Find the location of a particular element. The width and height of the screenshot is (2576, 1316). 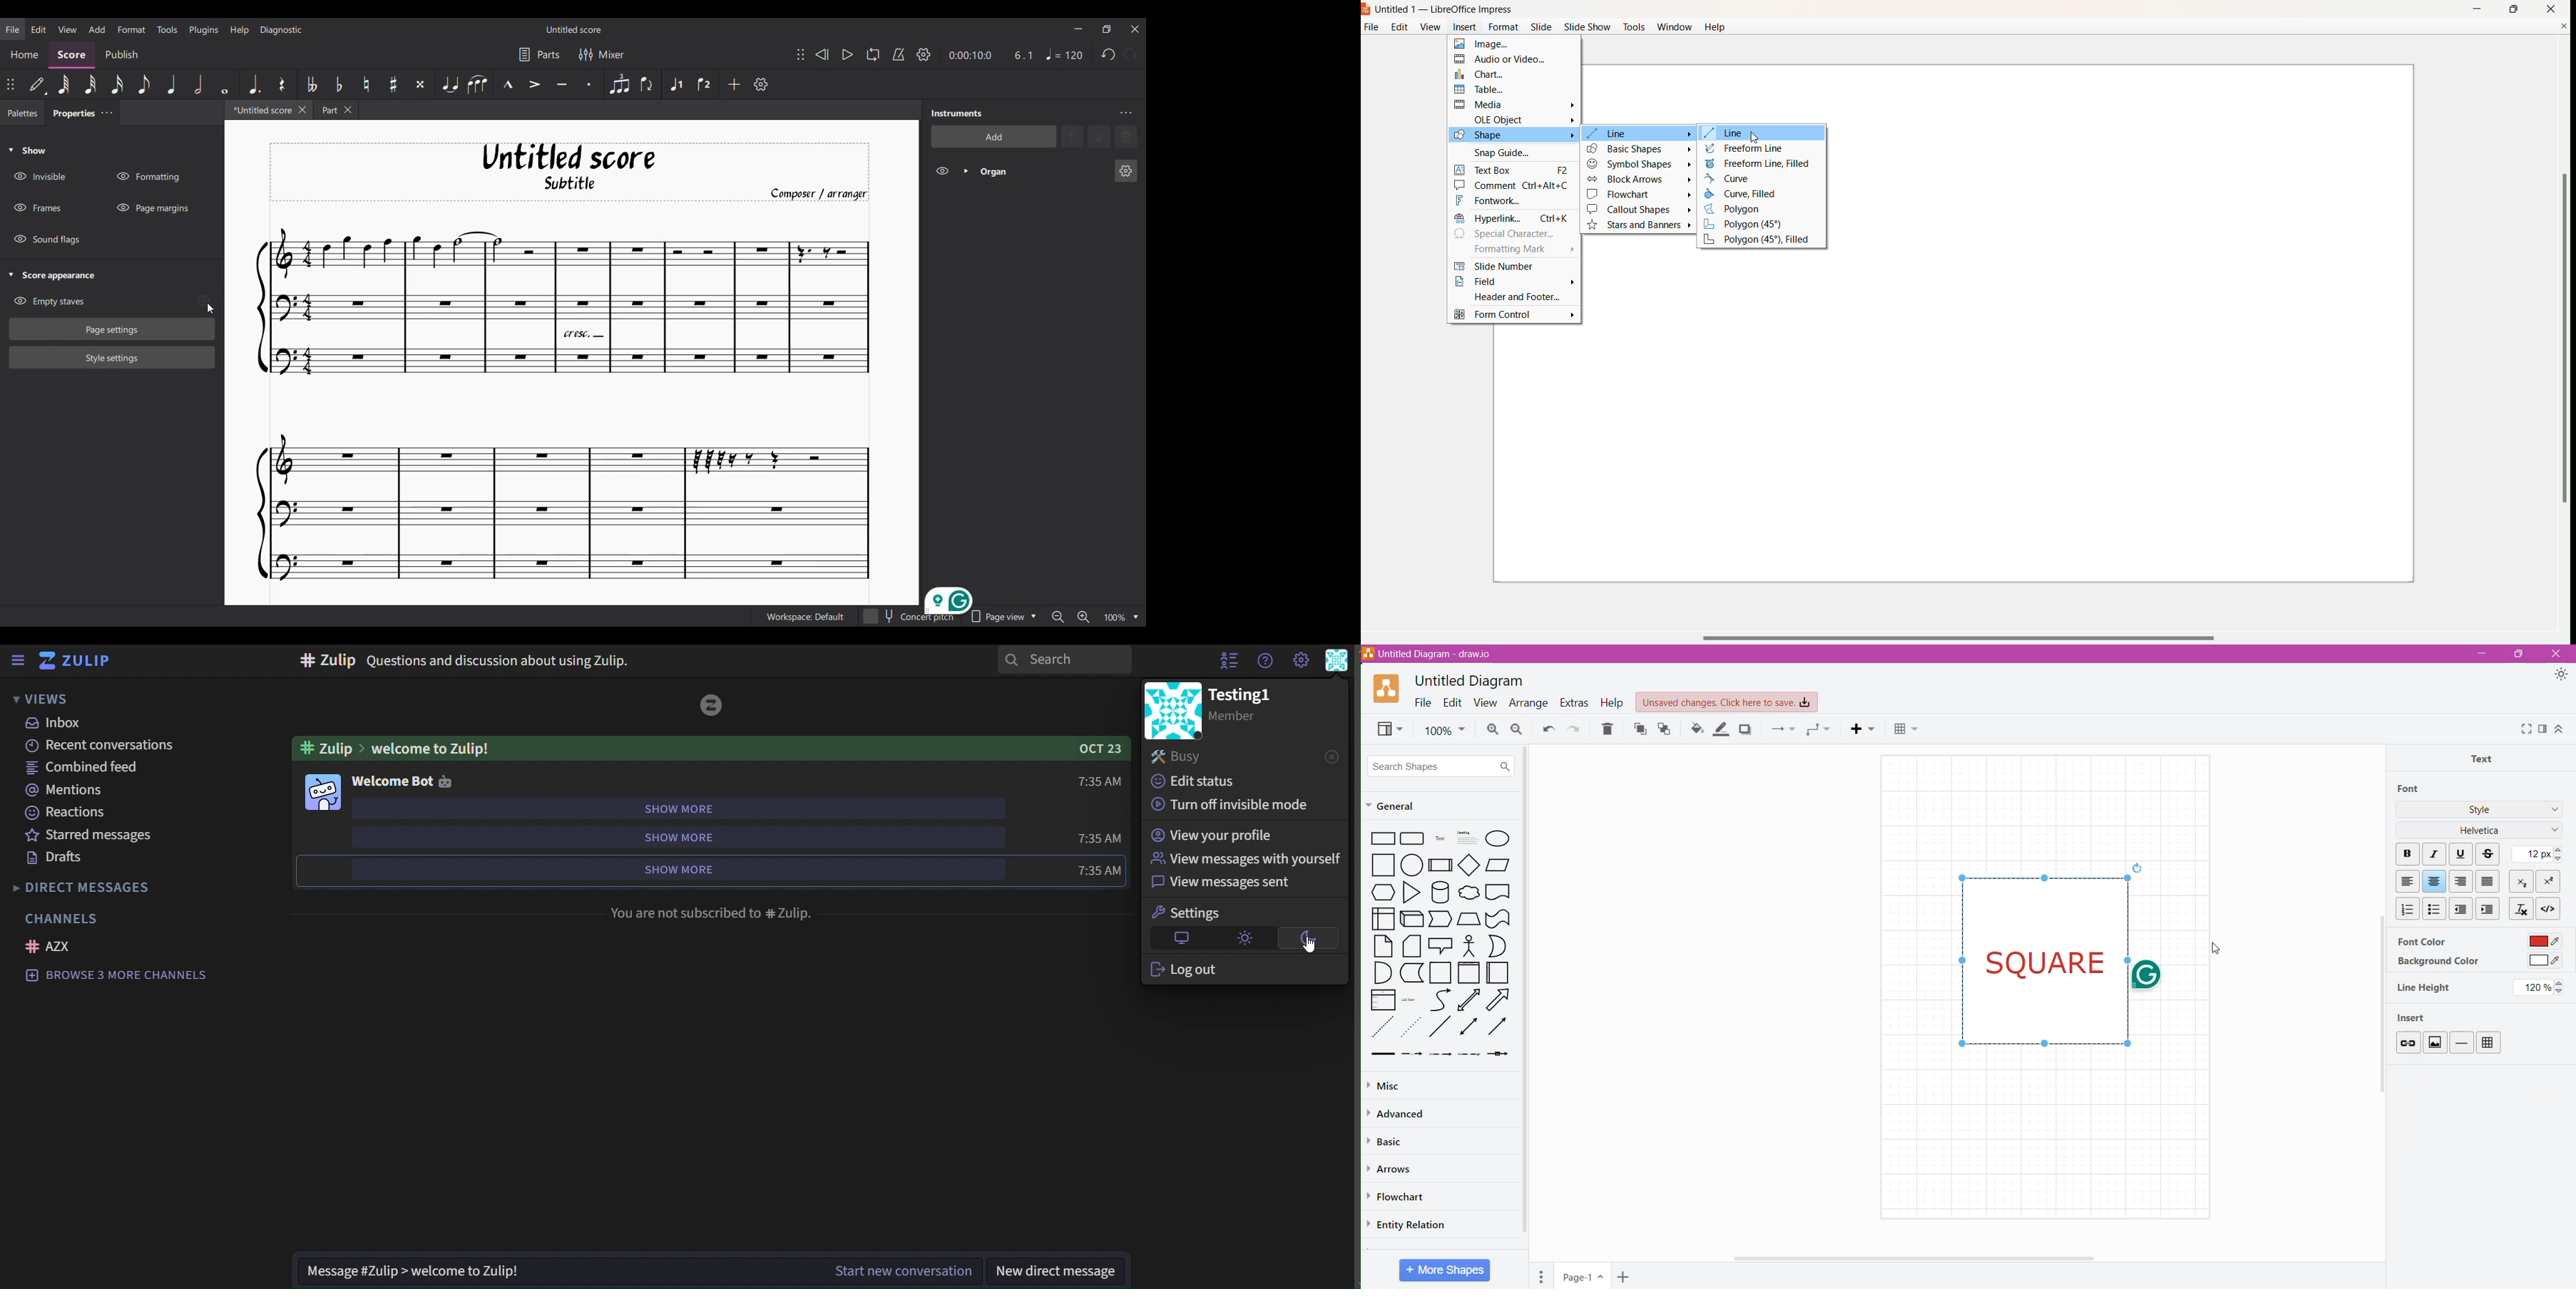

browse 3 more channels is located at coordinates (117, 975).